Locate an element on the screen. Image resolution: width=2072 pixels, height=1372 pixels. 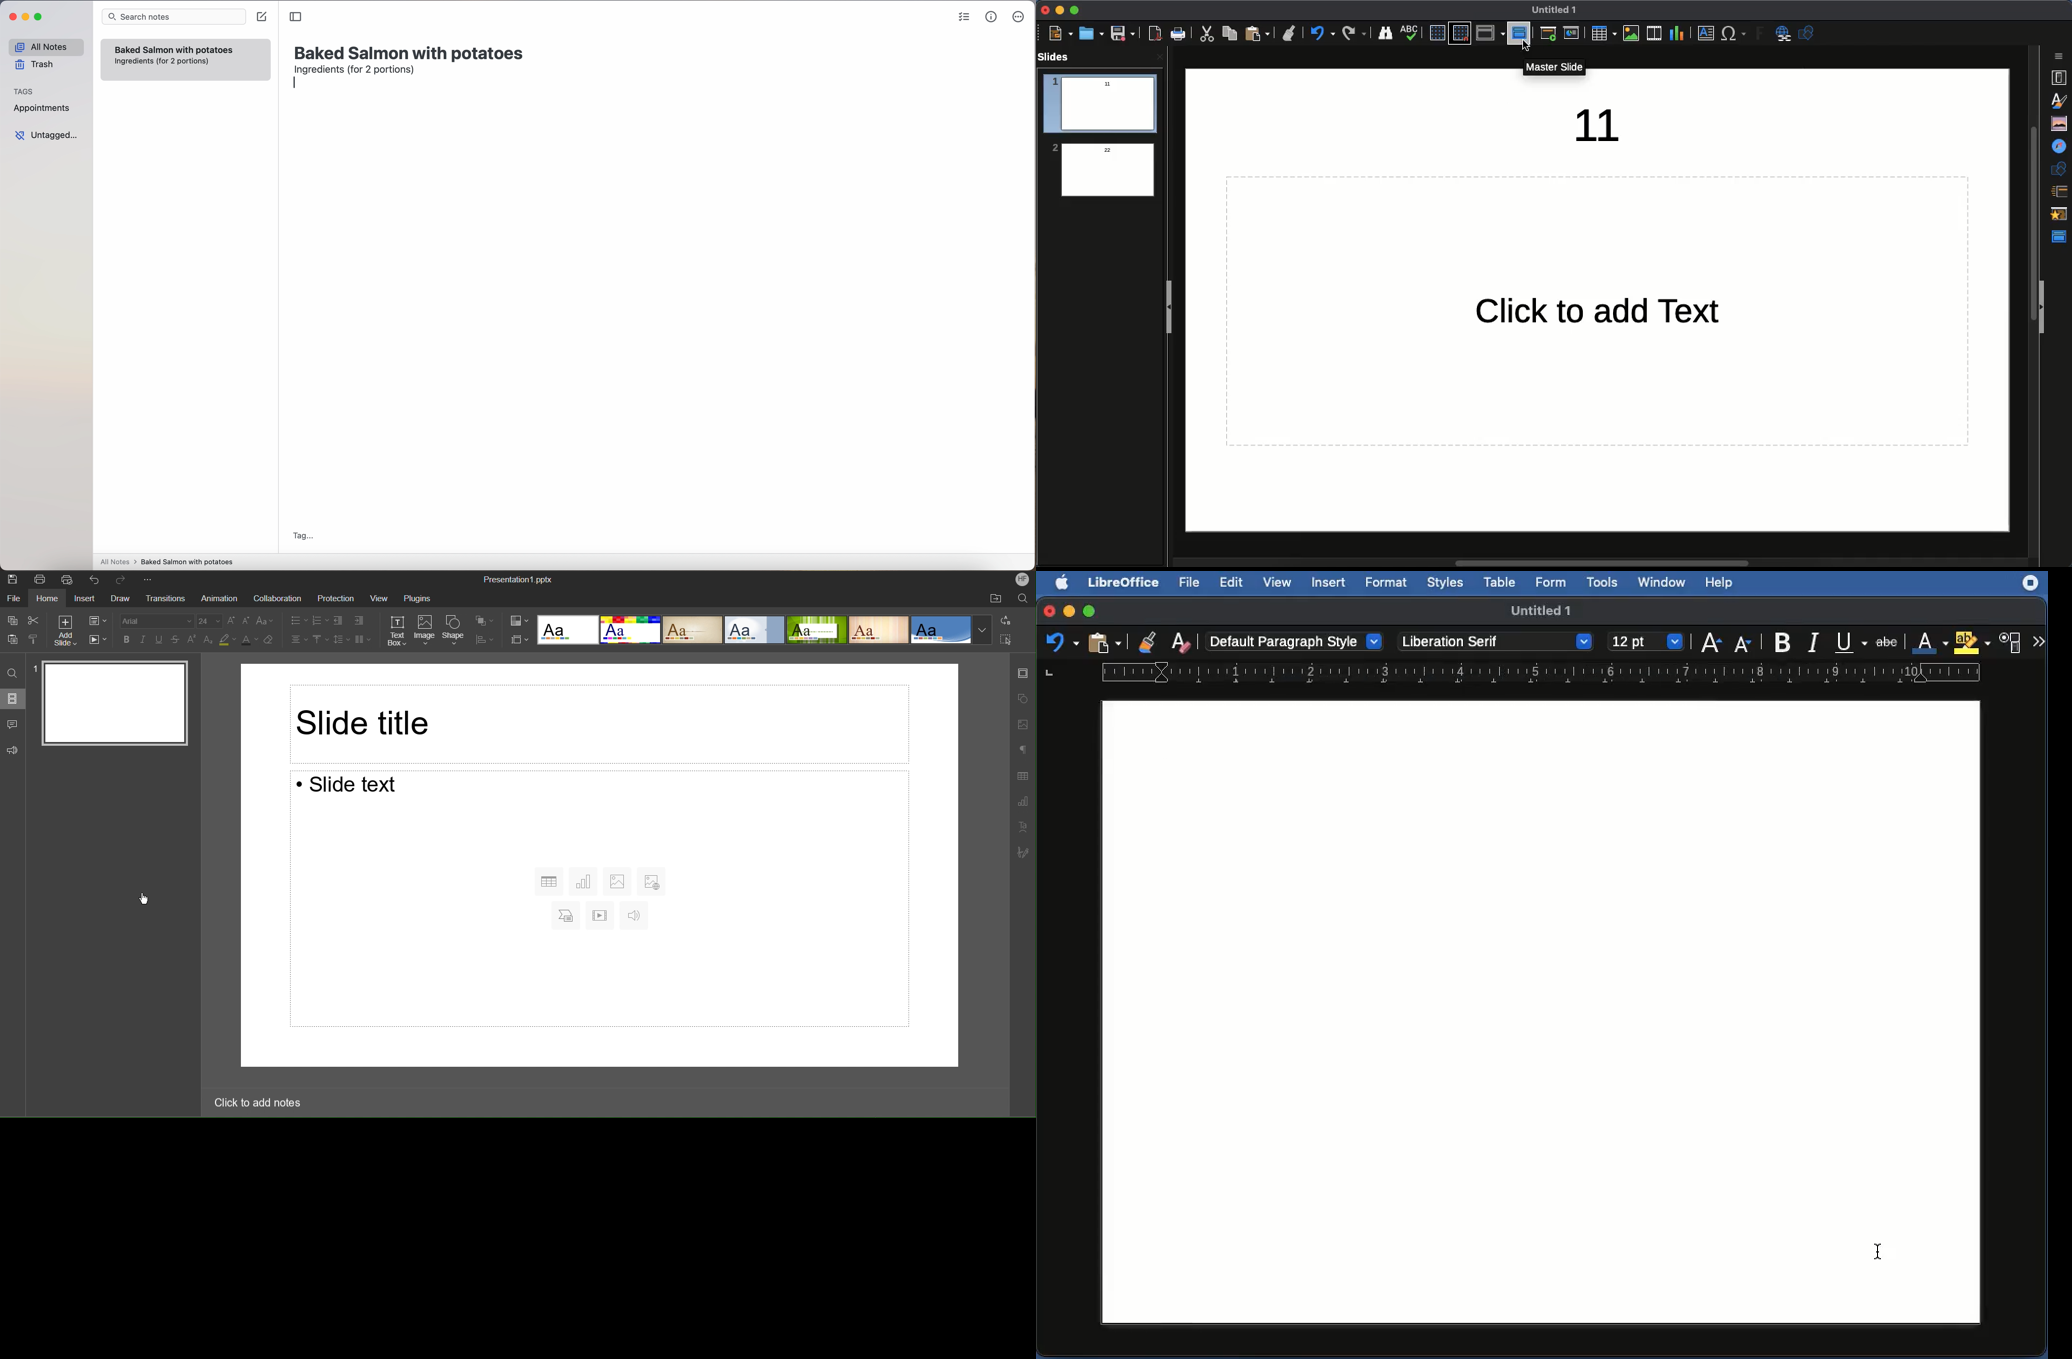
tags is located at coordinates (24, 91).